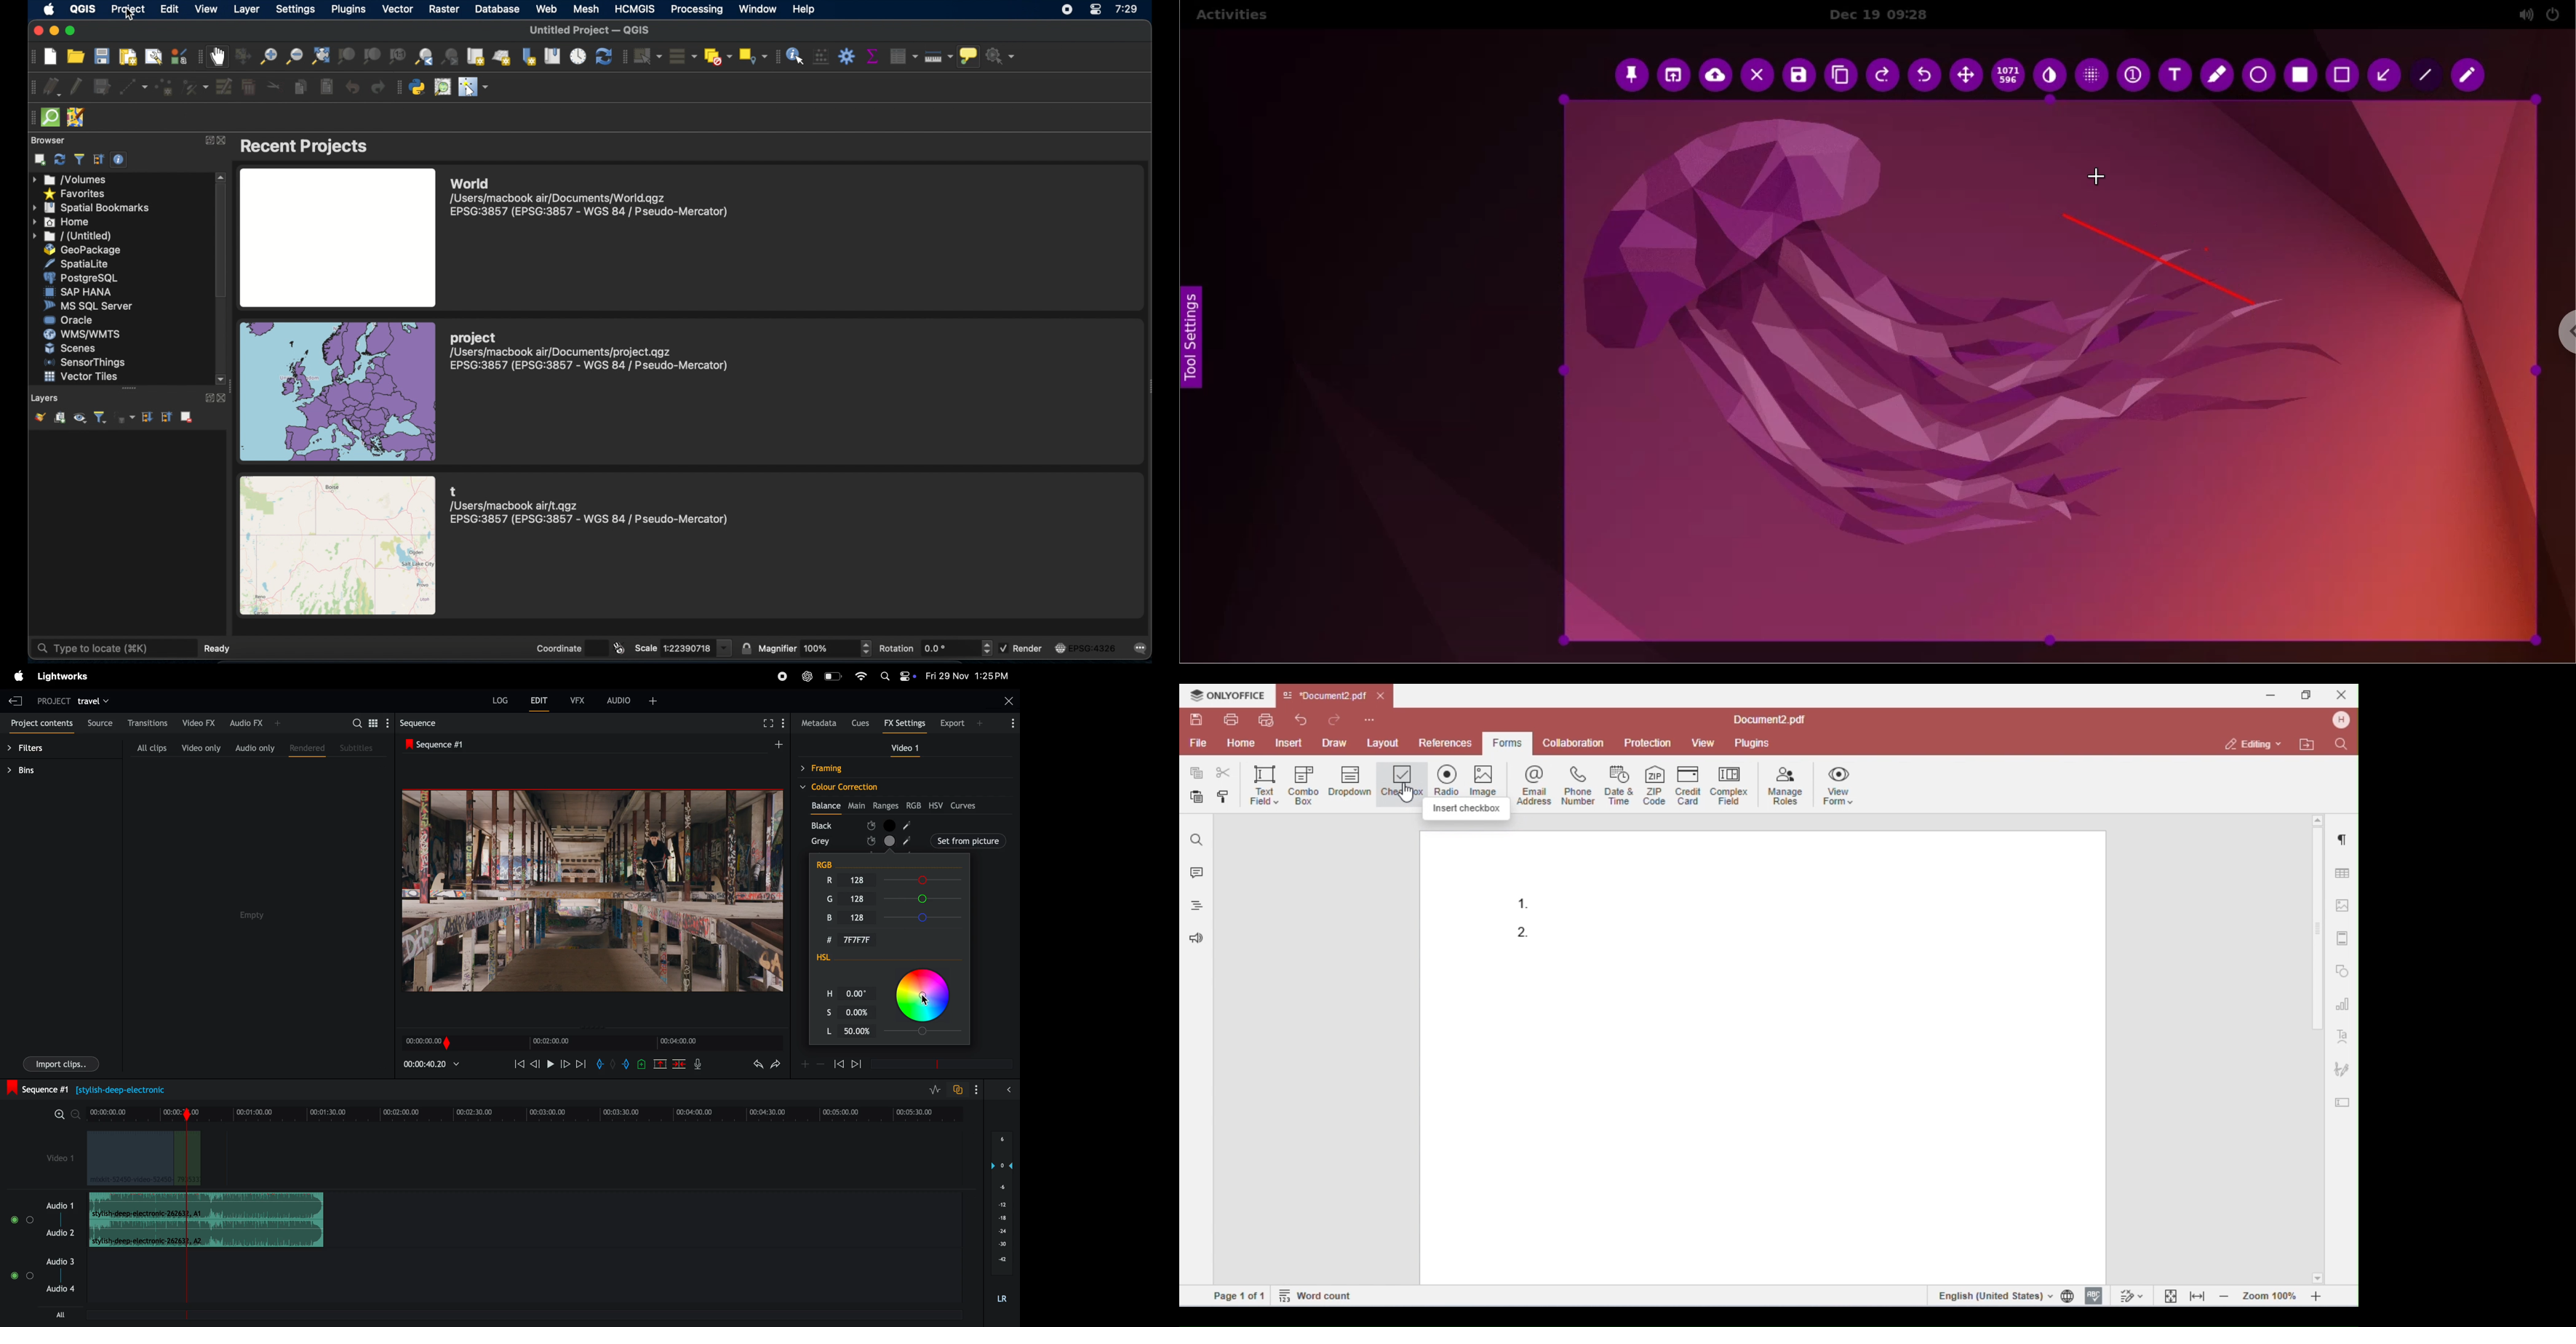 The image size is (2576, 1344). Describe the element at coordinates (930, 1001) in the screenshot. I see `cursor` at that location.